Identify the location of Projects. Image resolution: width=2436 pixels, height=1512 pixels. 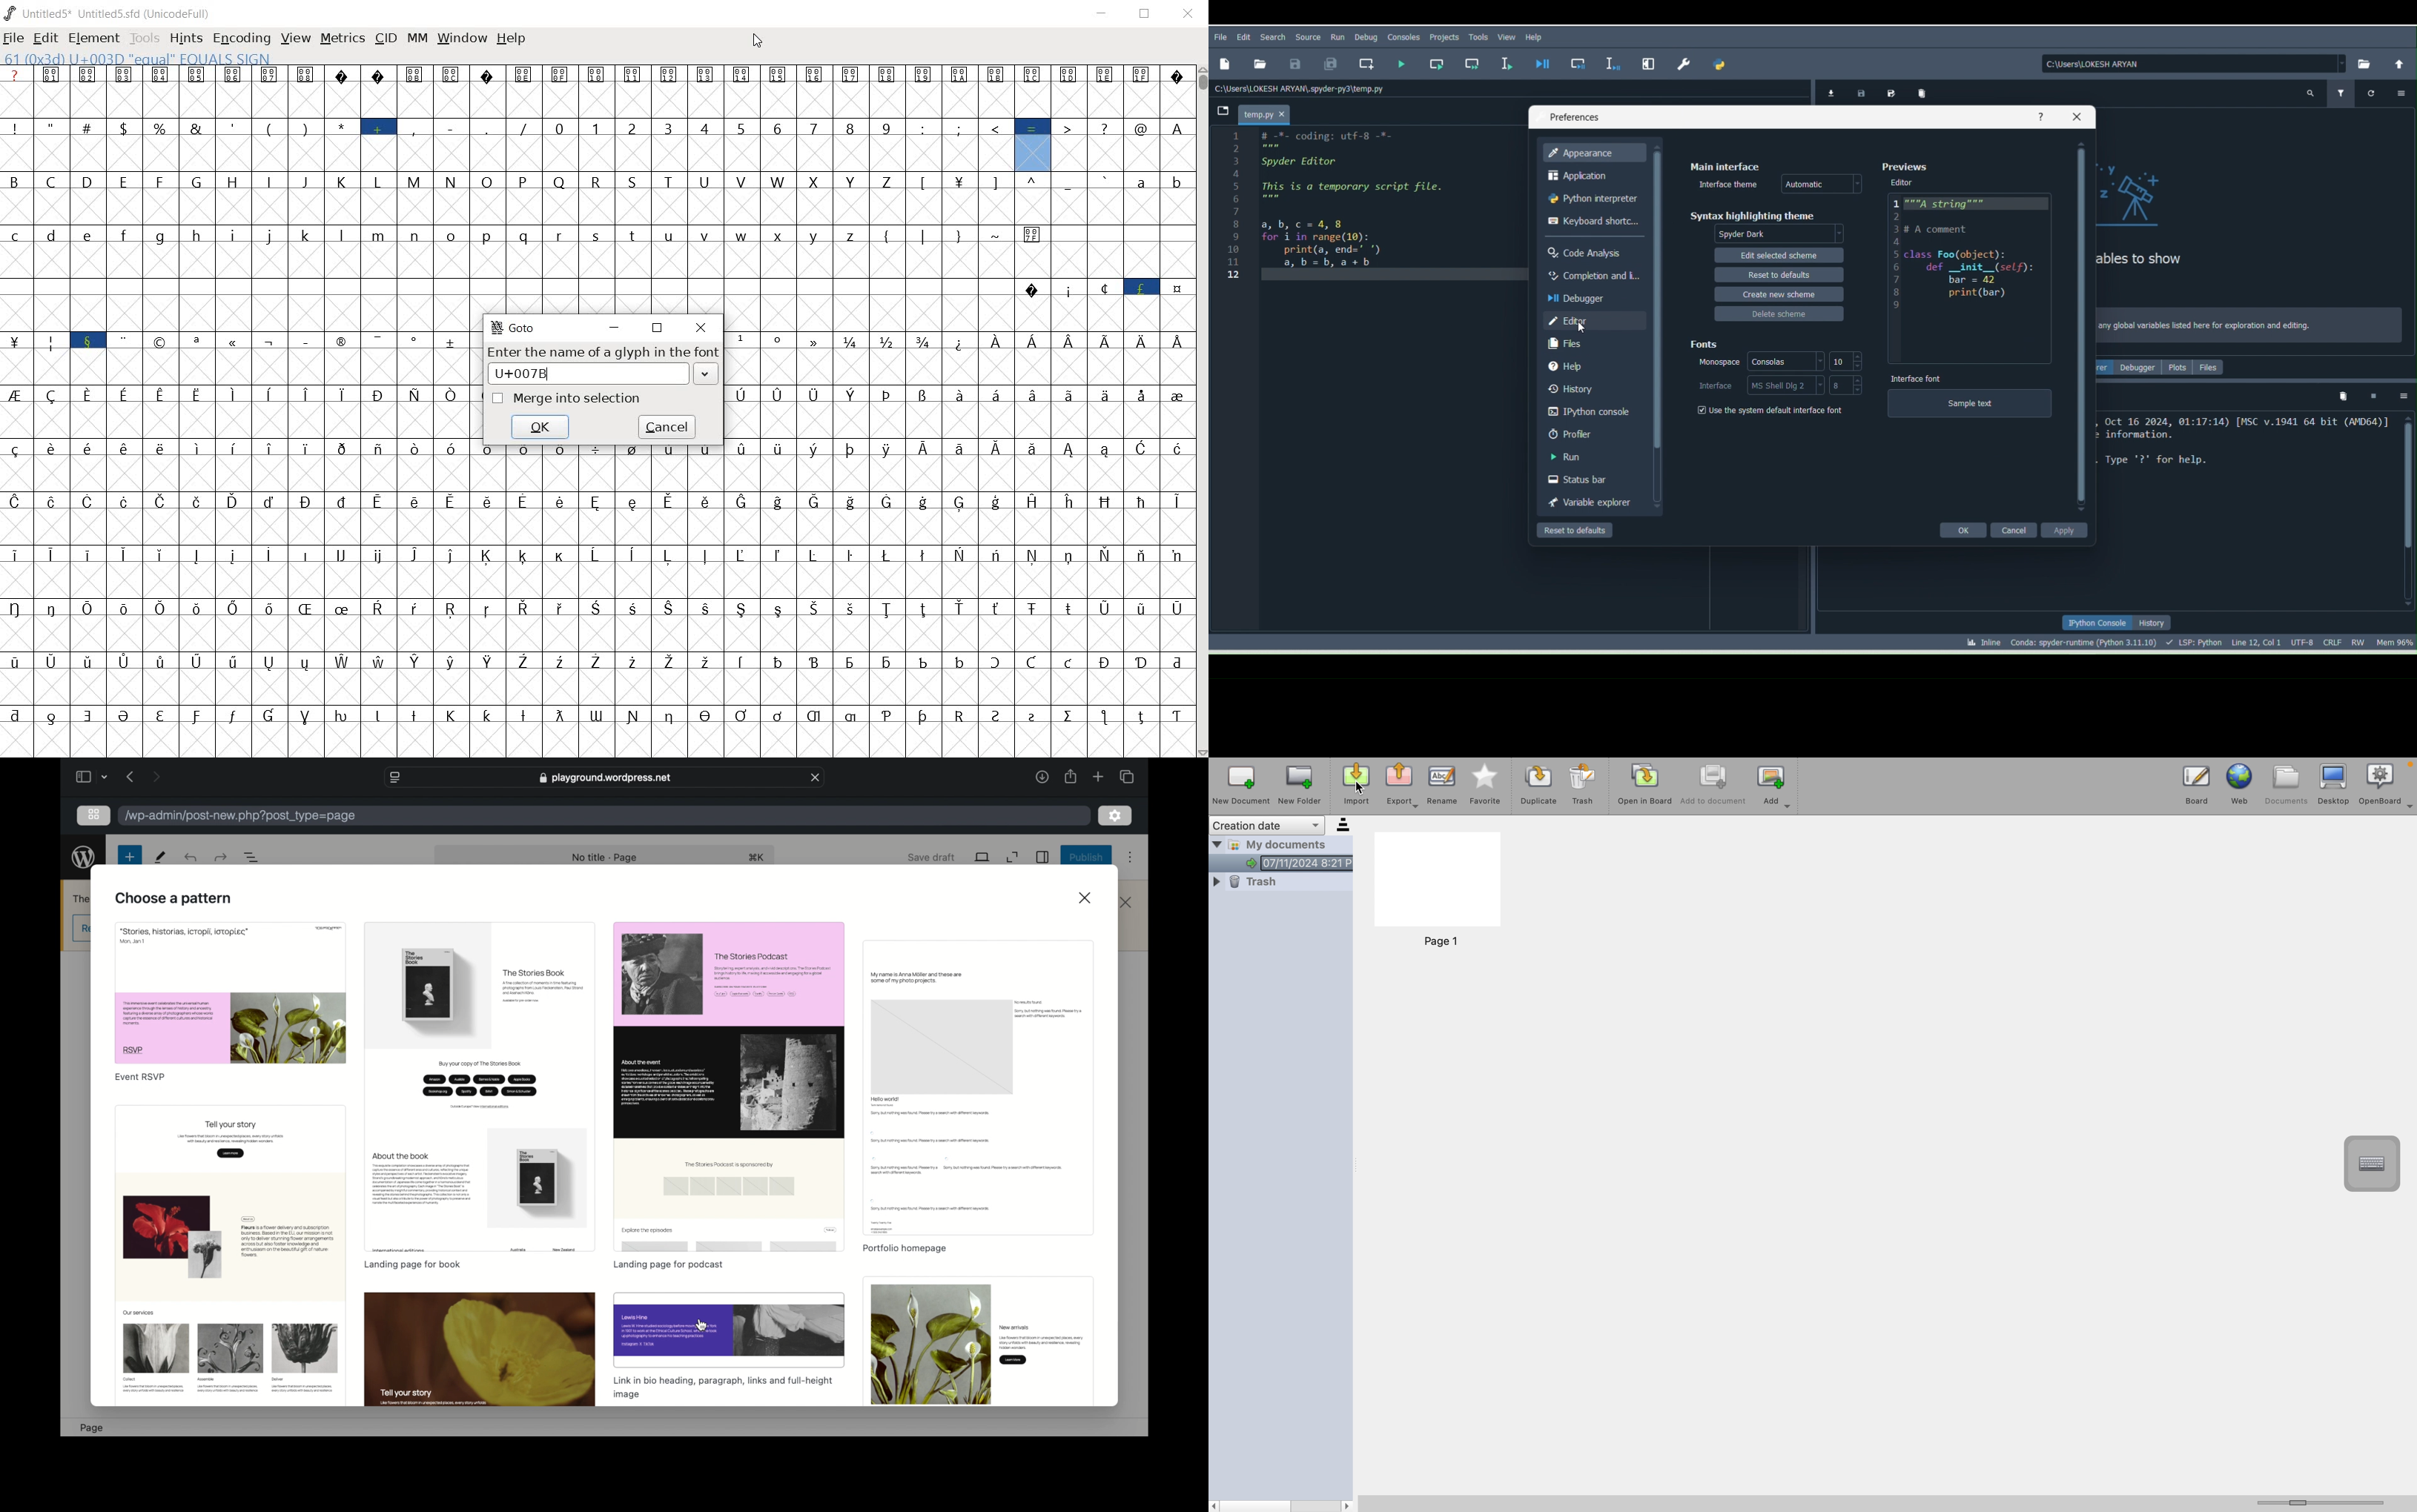
(1444, 38).